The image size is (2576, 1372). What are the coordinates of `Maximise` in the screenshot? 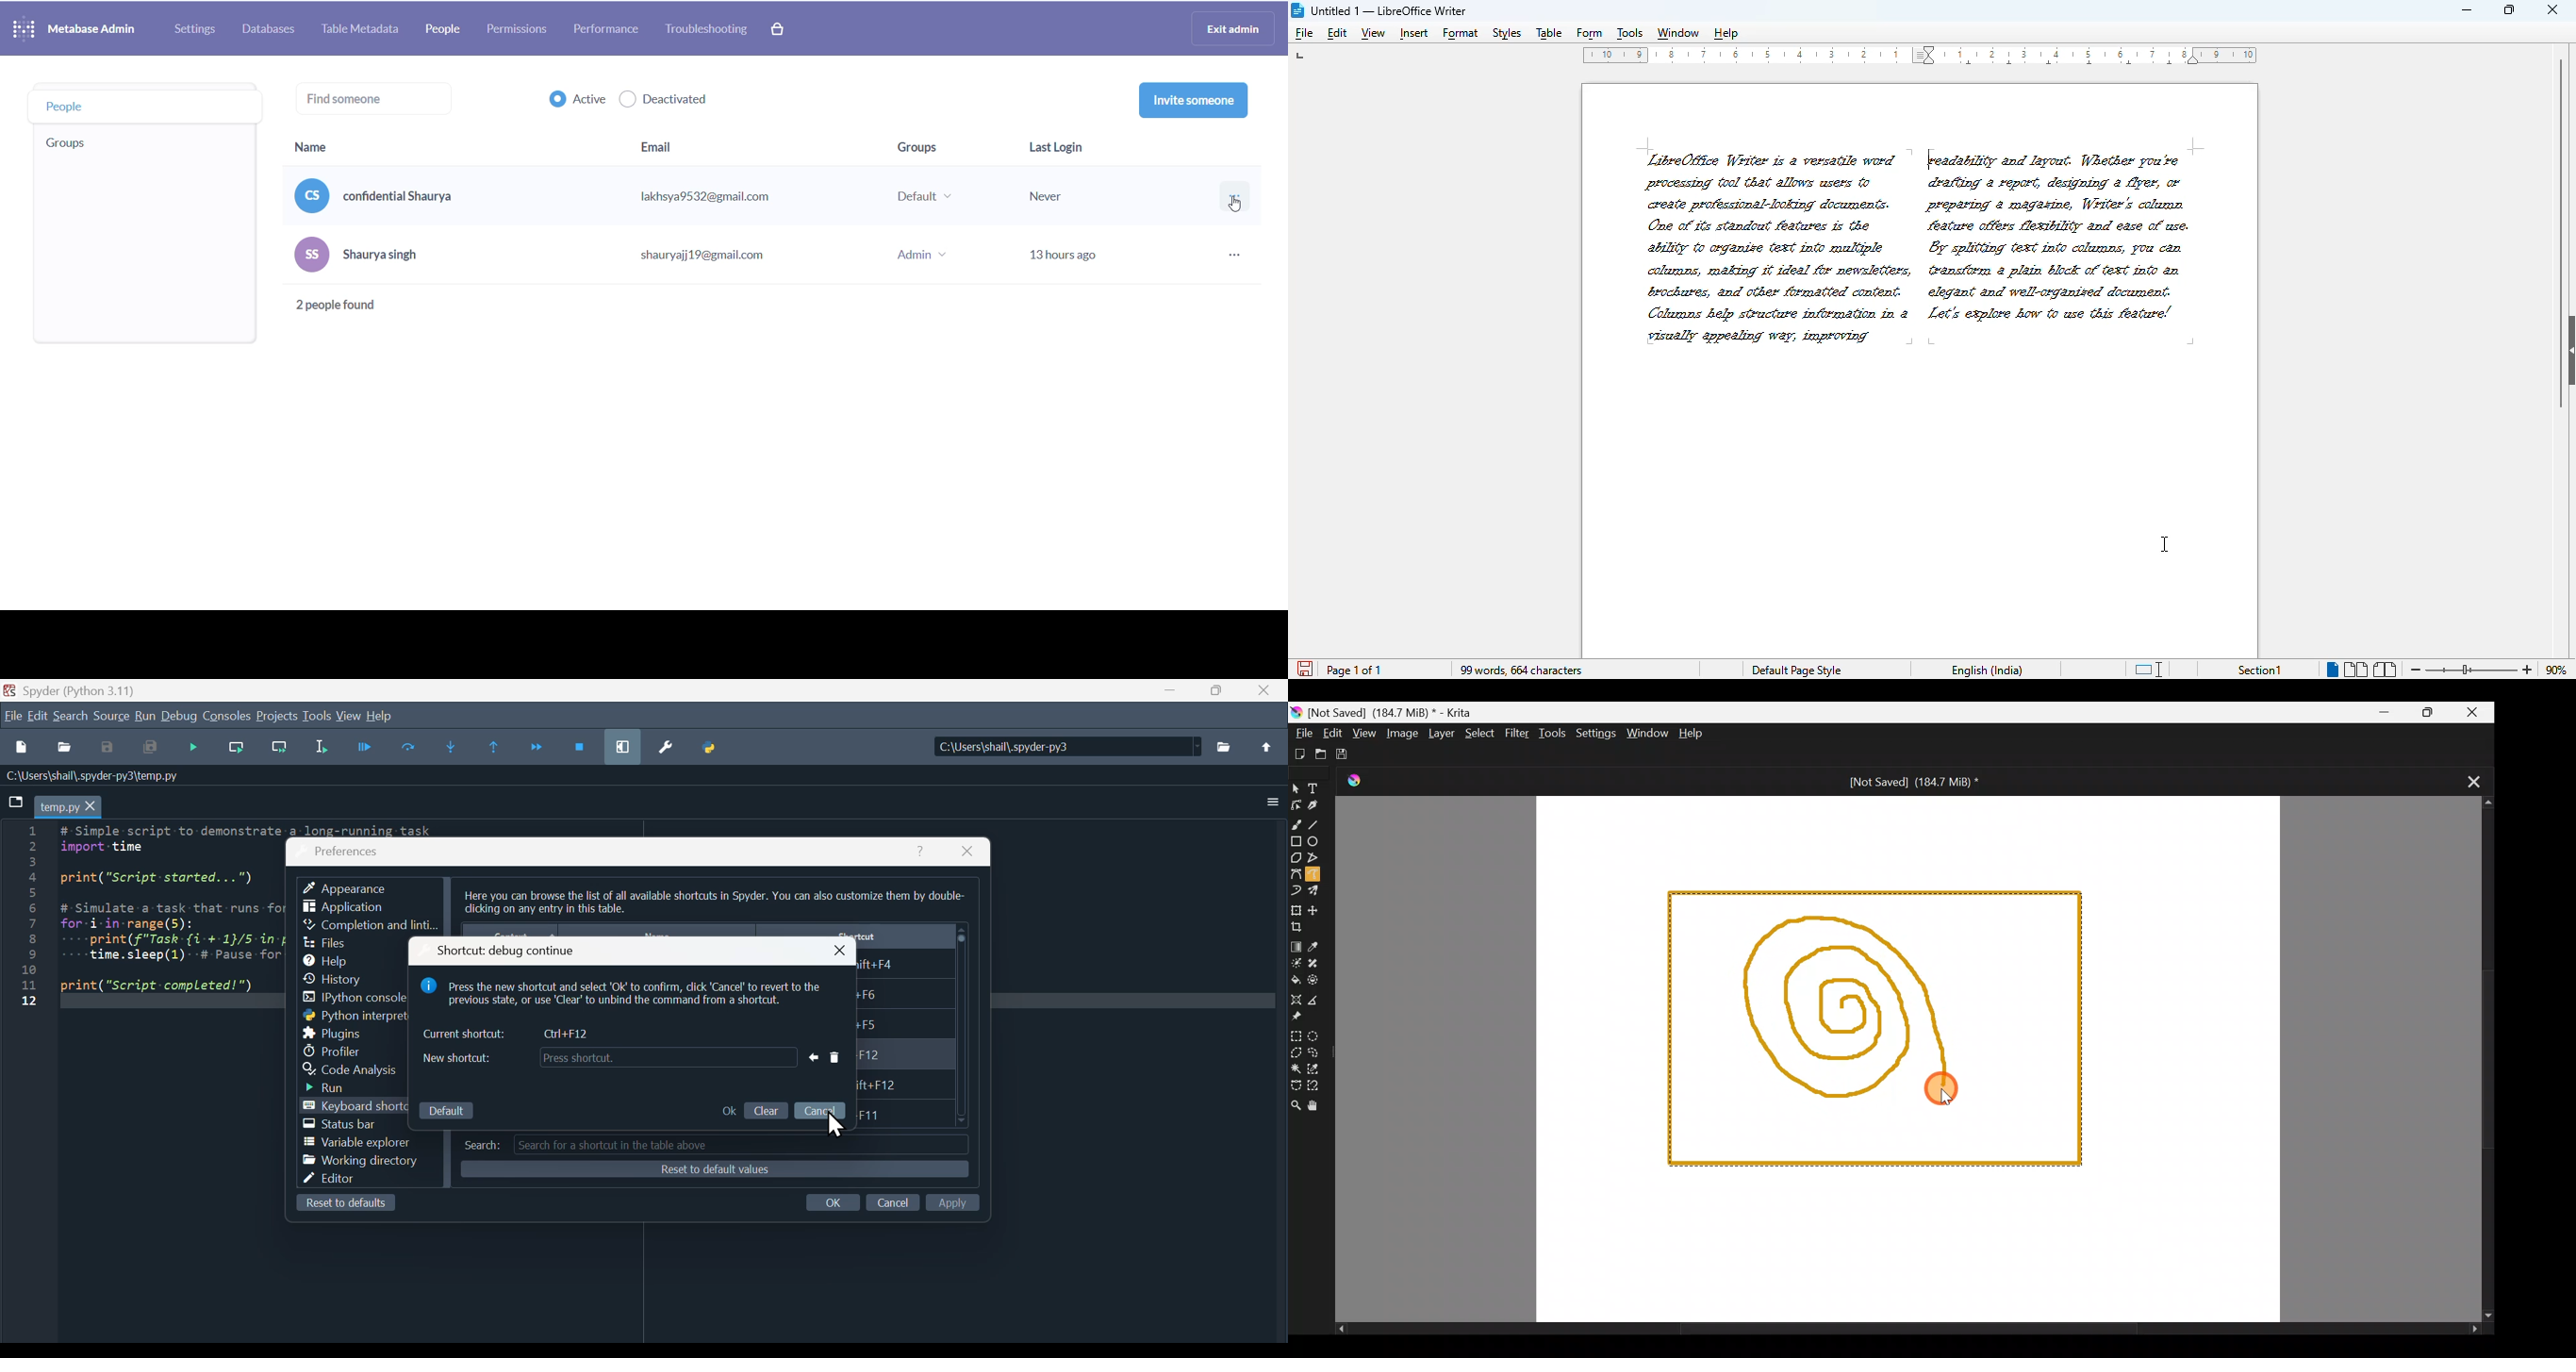 It's located at (1216, 692).